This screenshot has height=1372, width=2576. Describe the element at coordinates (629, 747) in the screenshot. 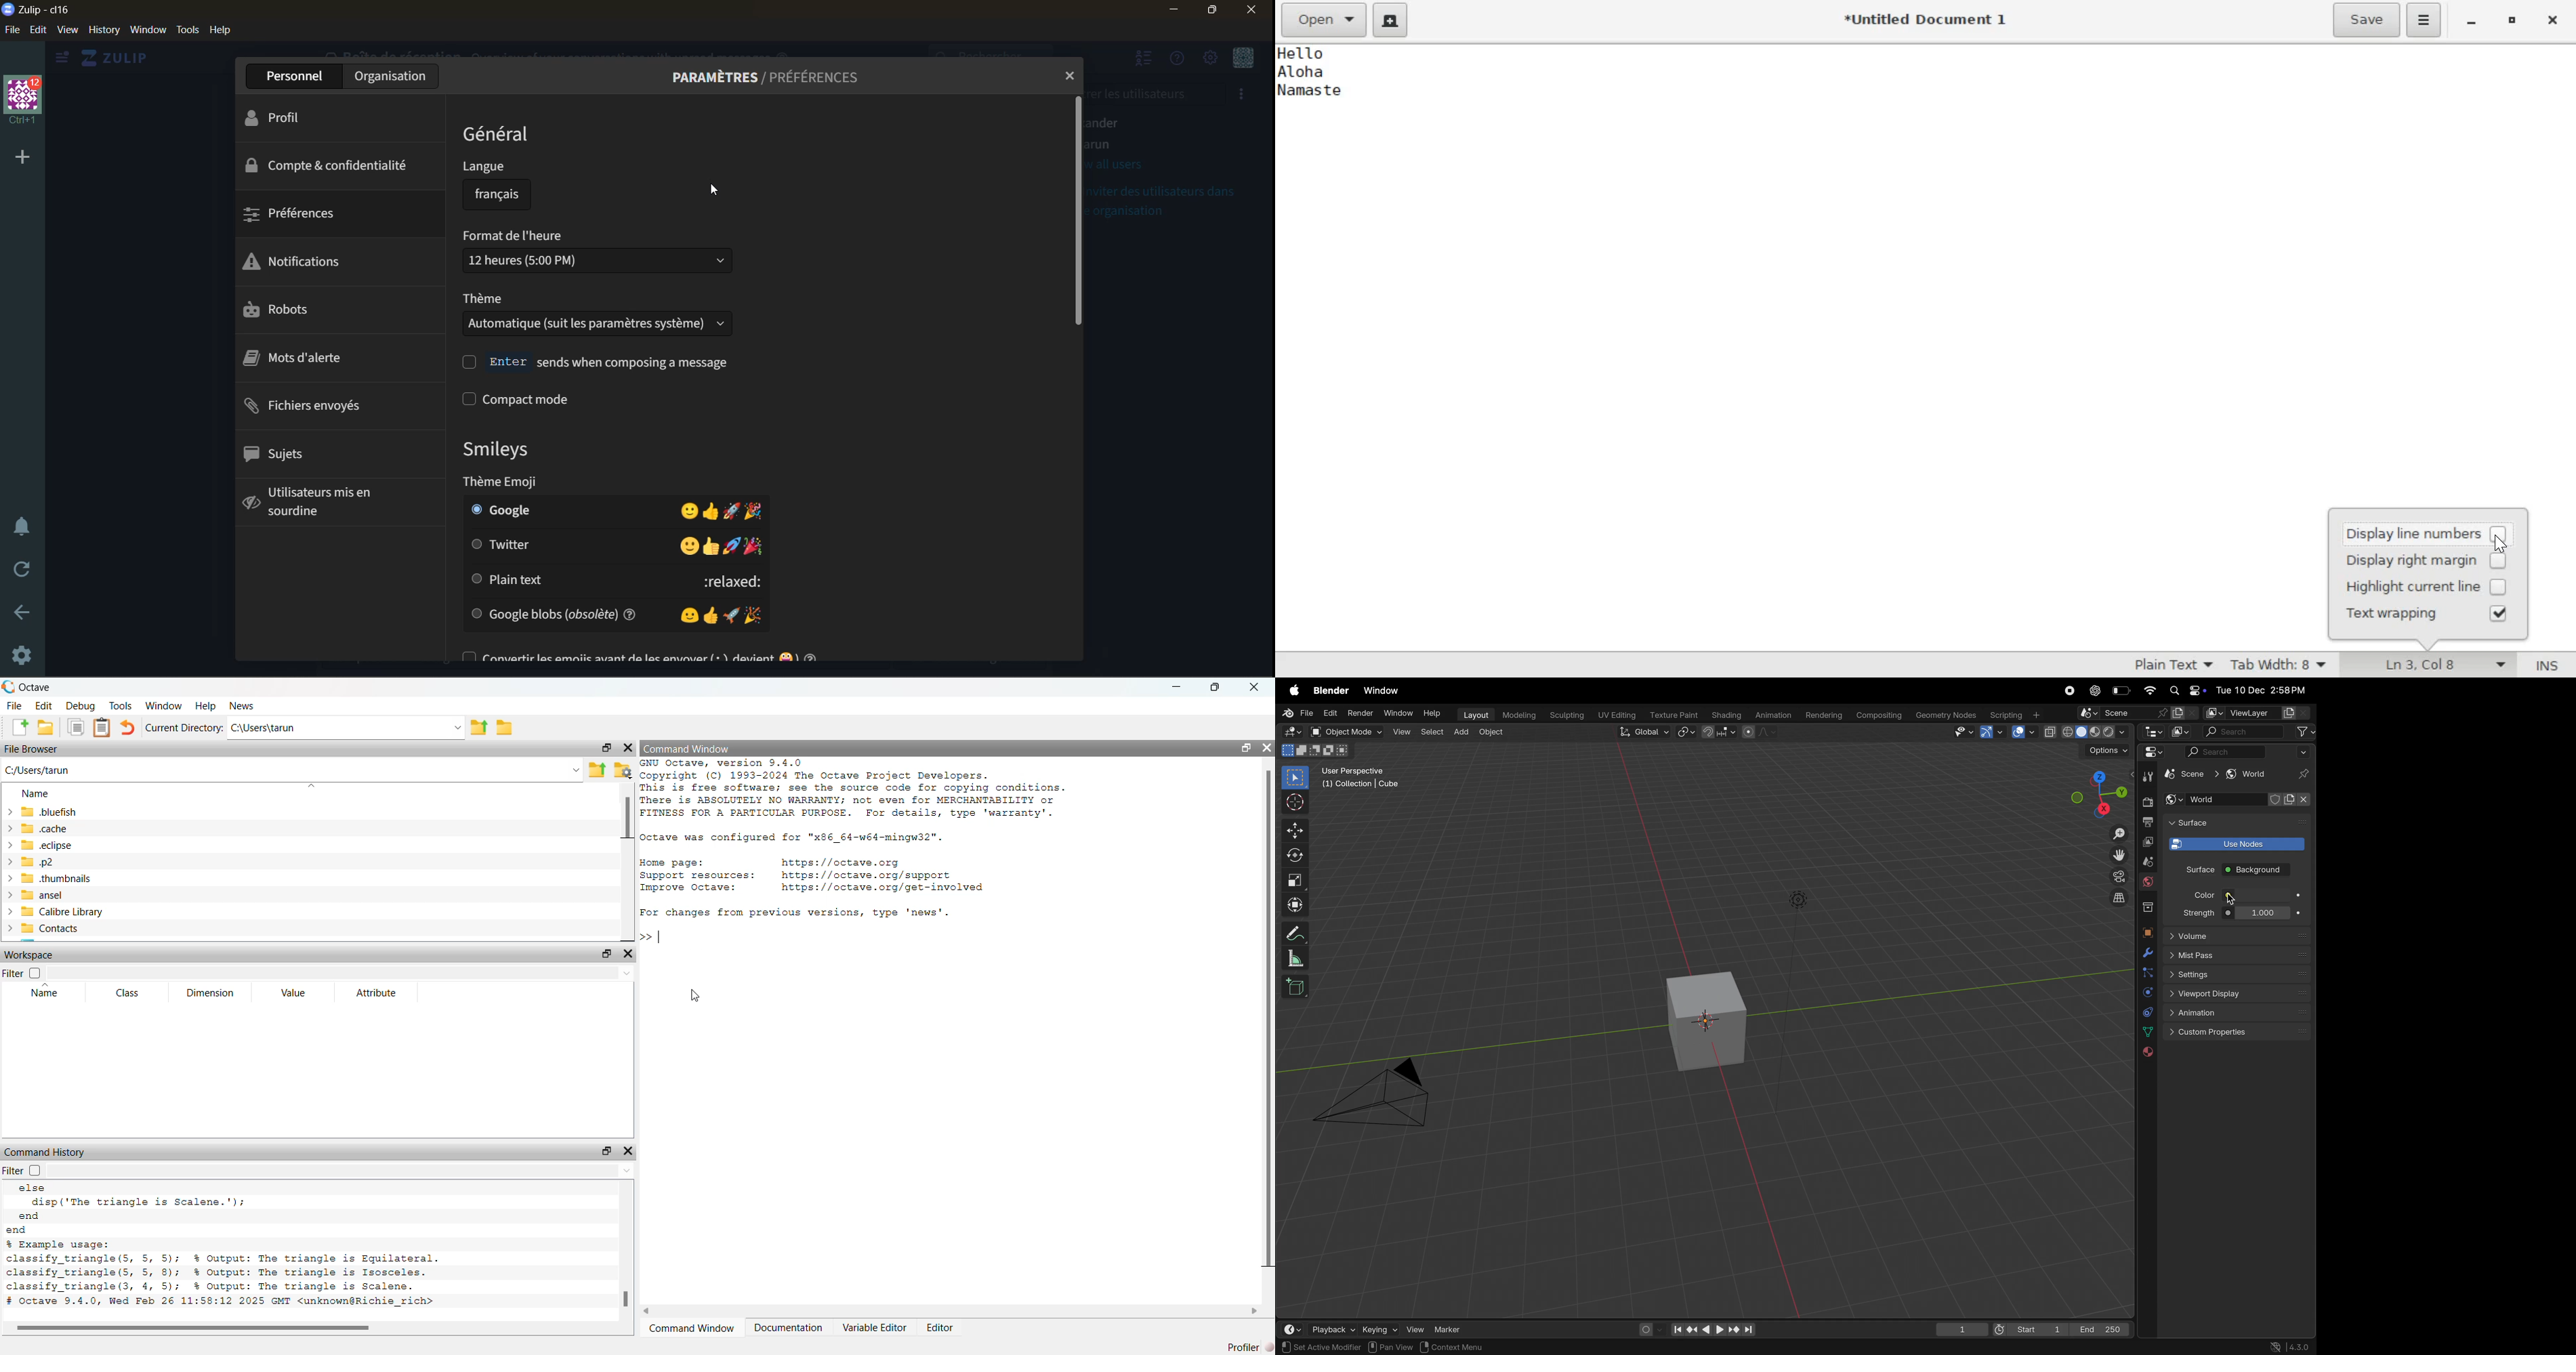

I see `hide widget` at that location.